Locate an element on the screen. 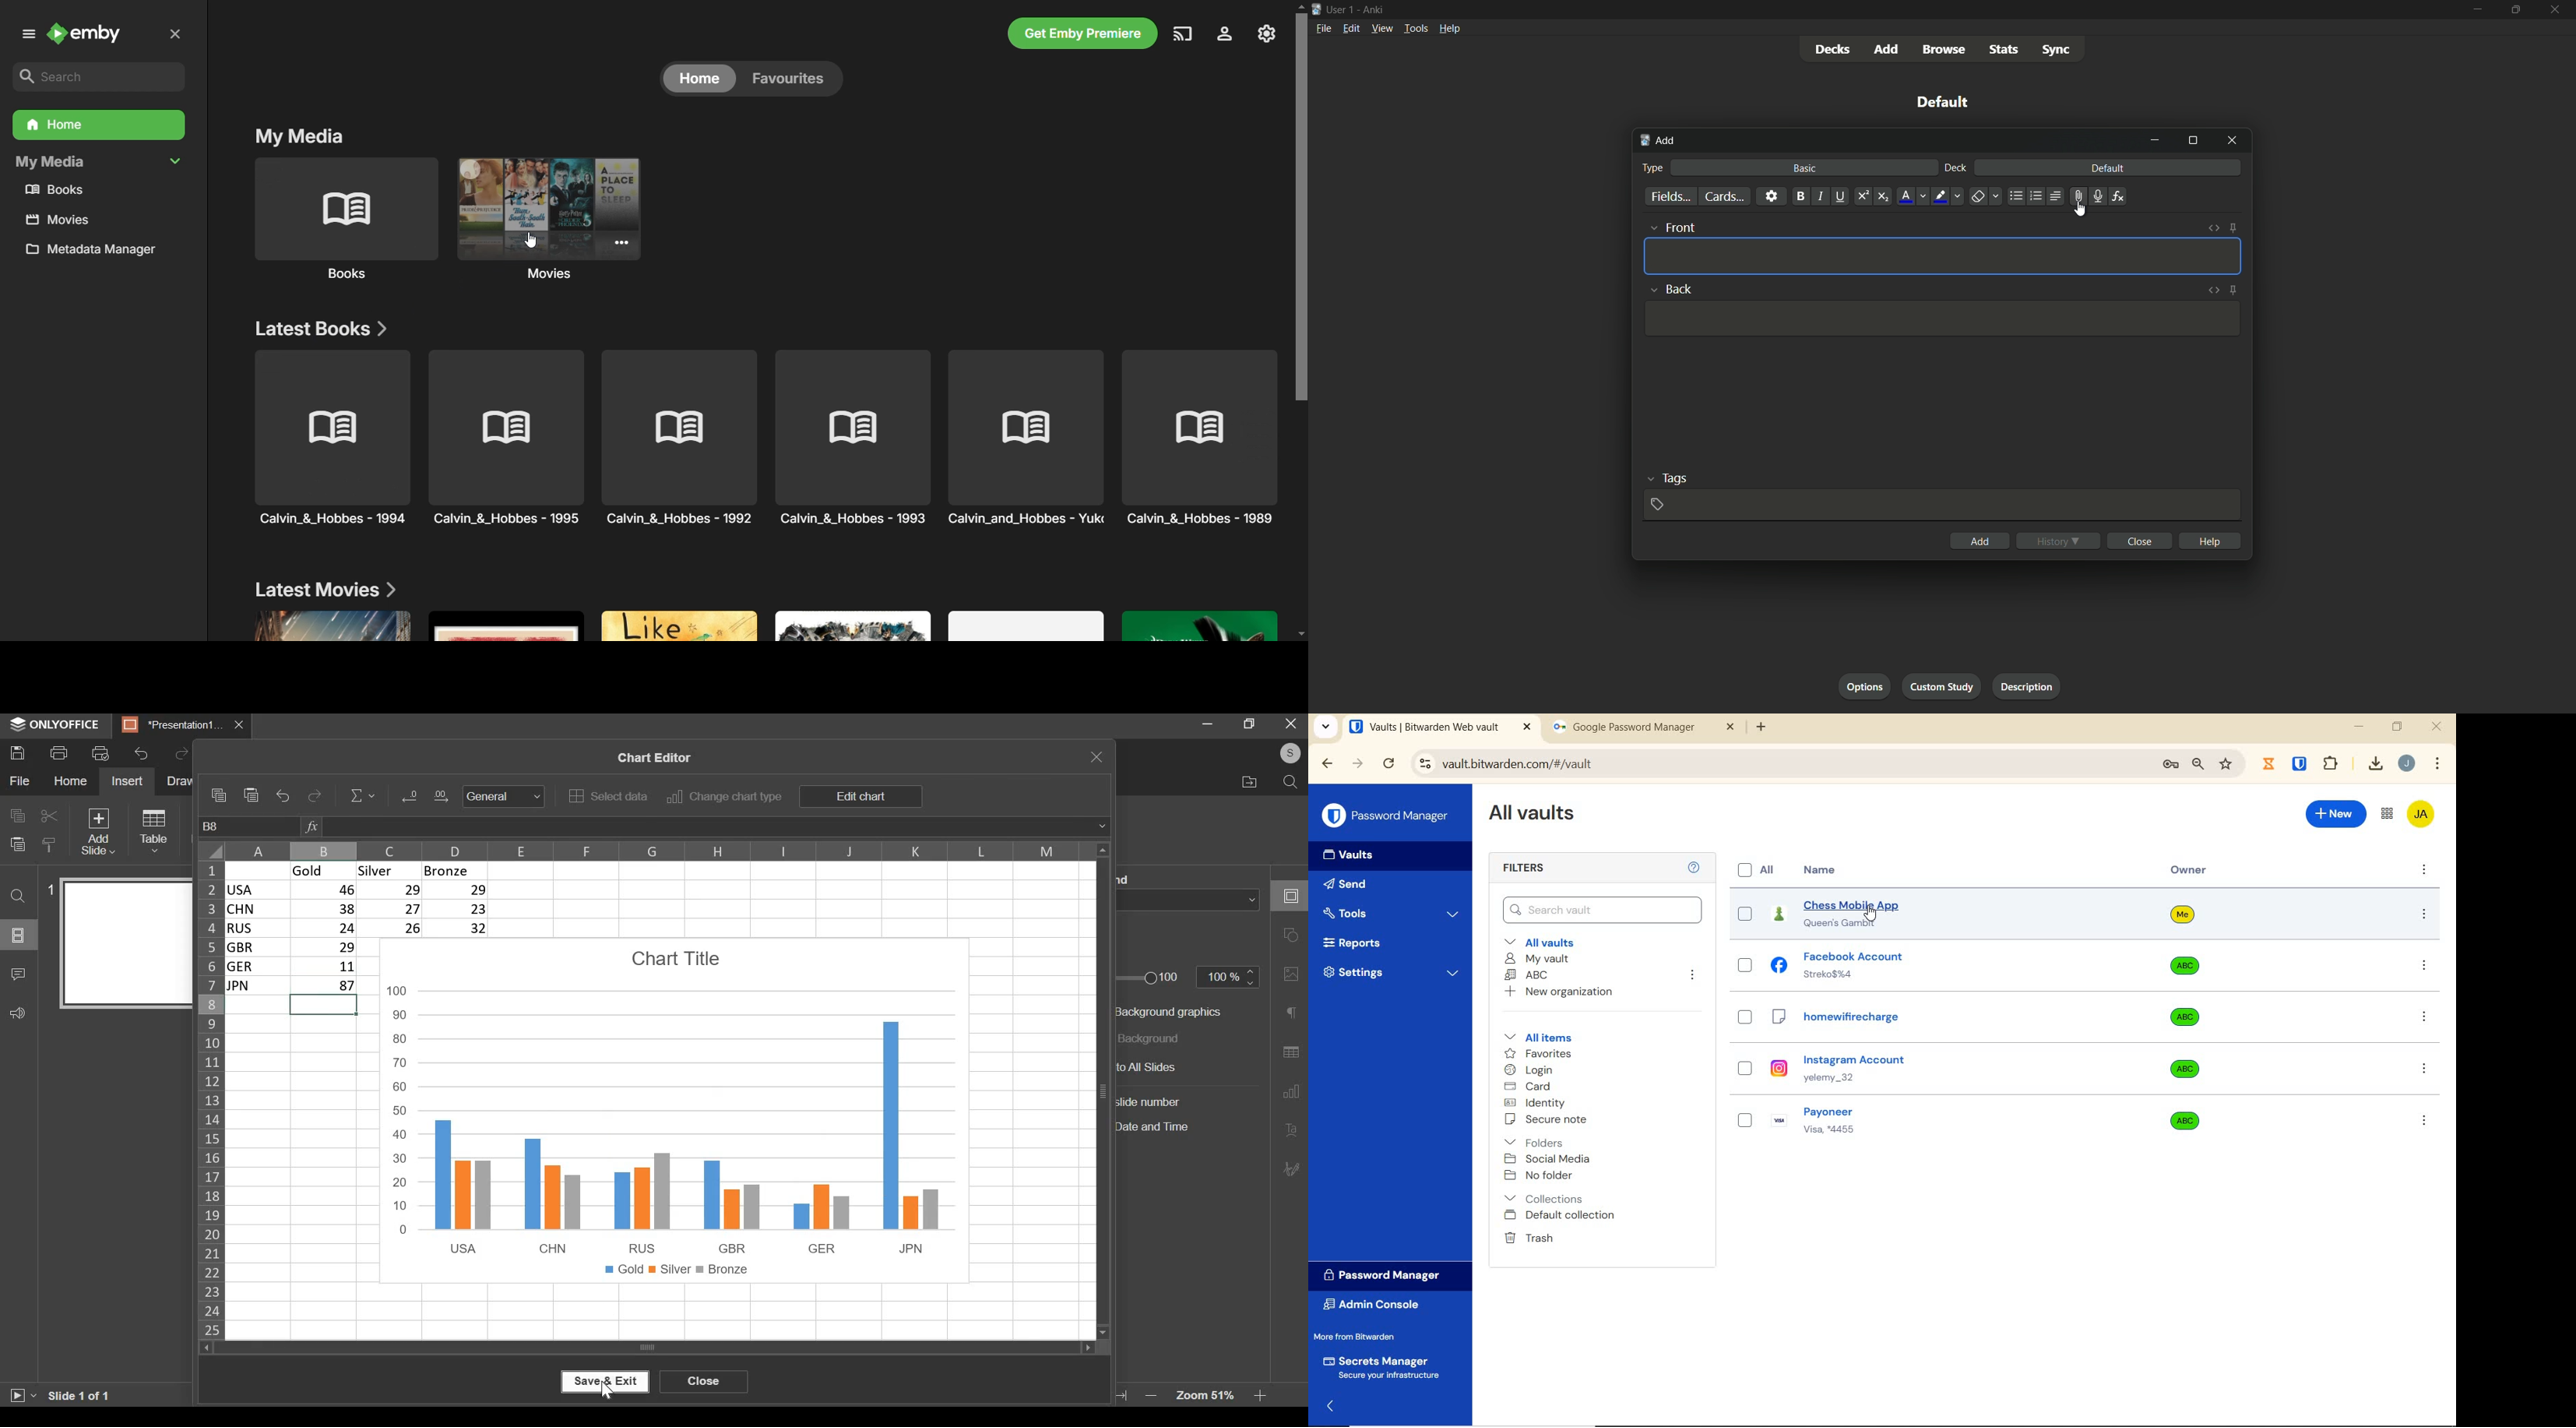  user-1 is located at coordinates (1341, 8).